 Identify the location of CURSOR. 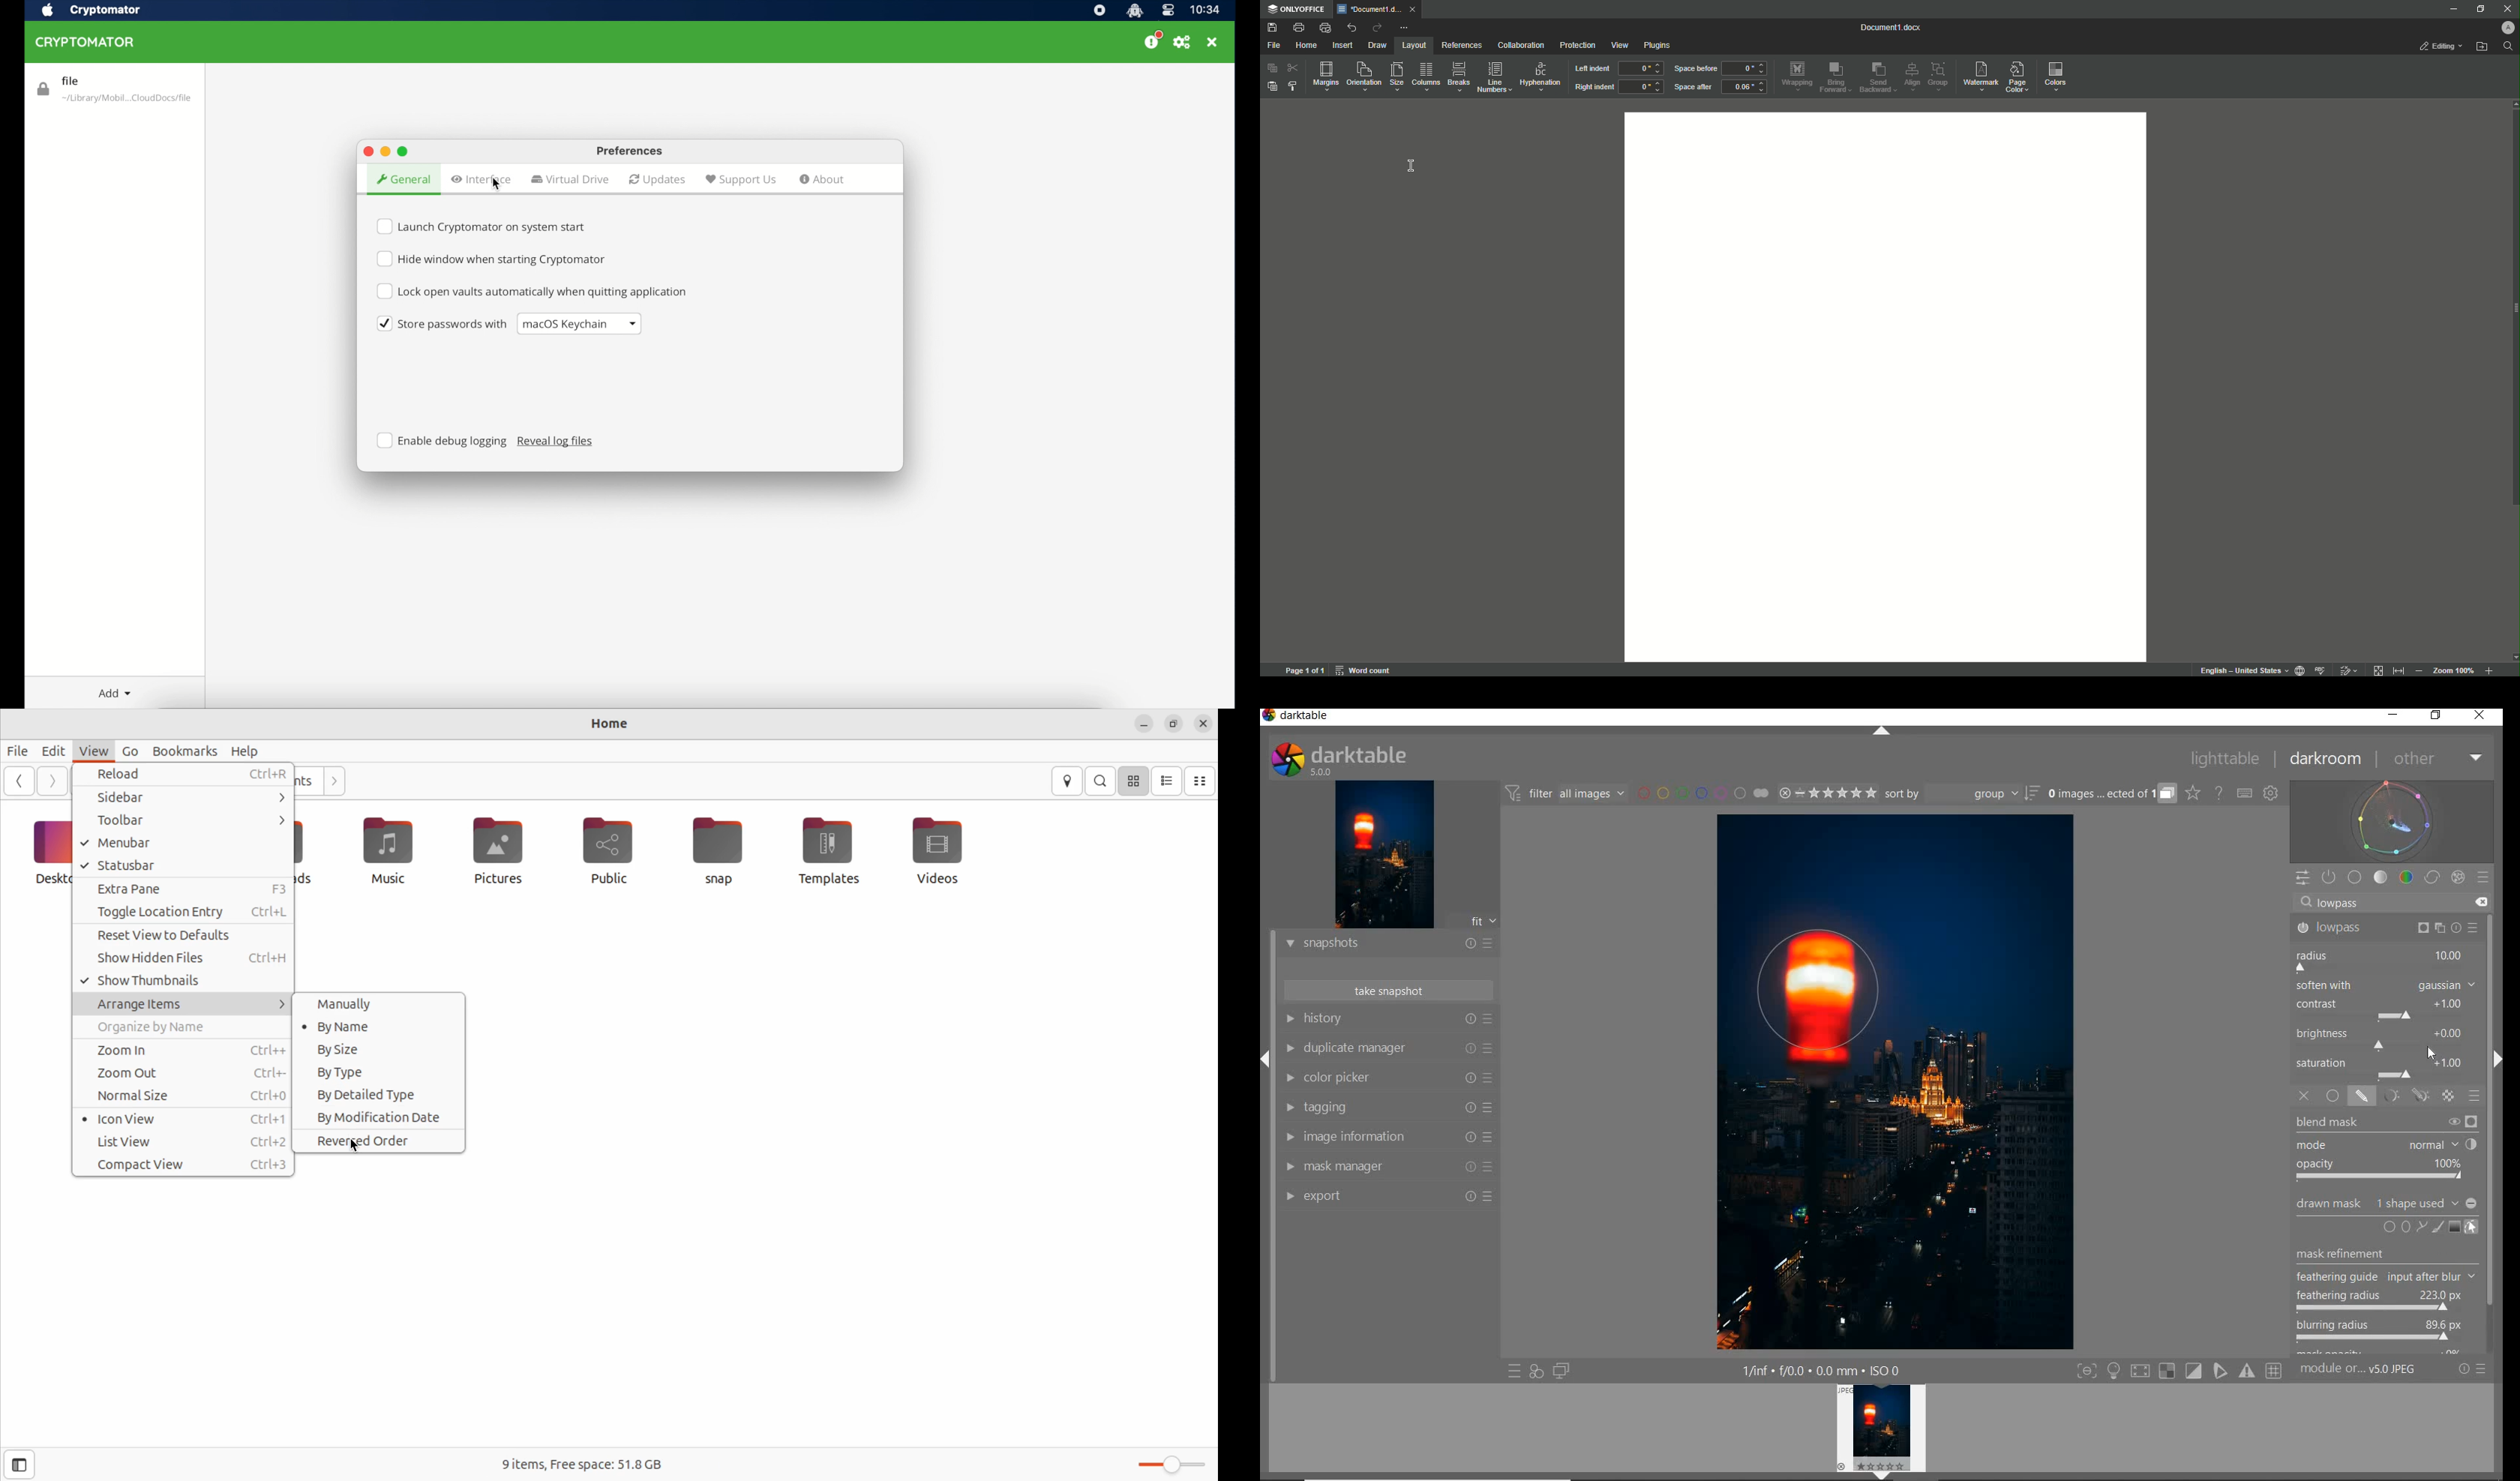
(2449, 1346).